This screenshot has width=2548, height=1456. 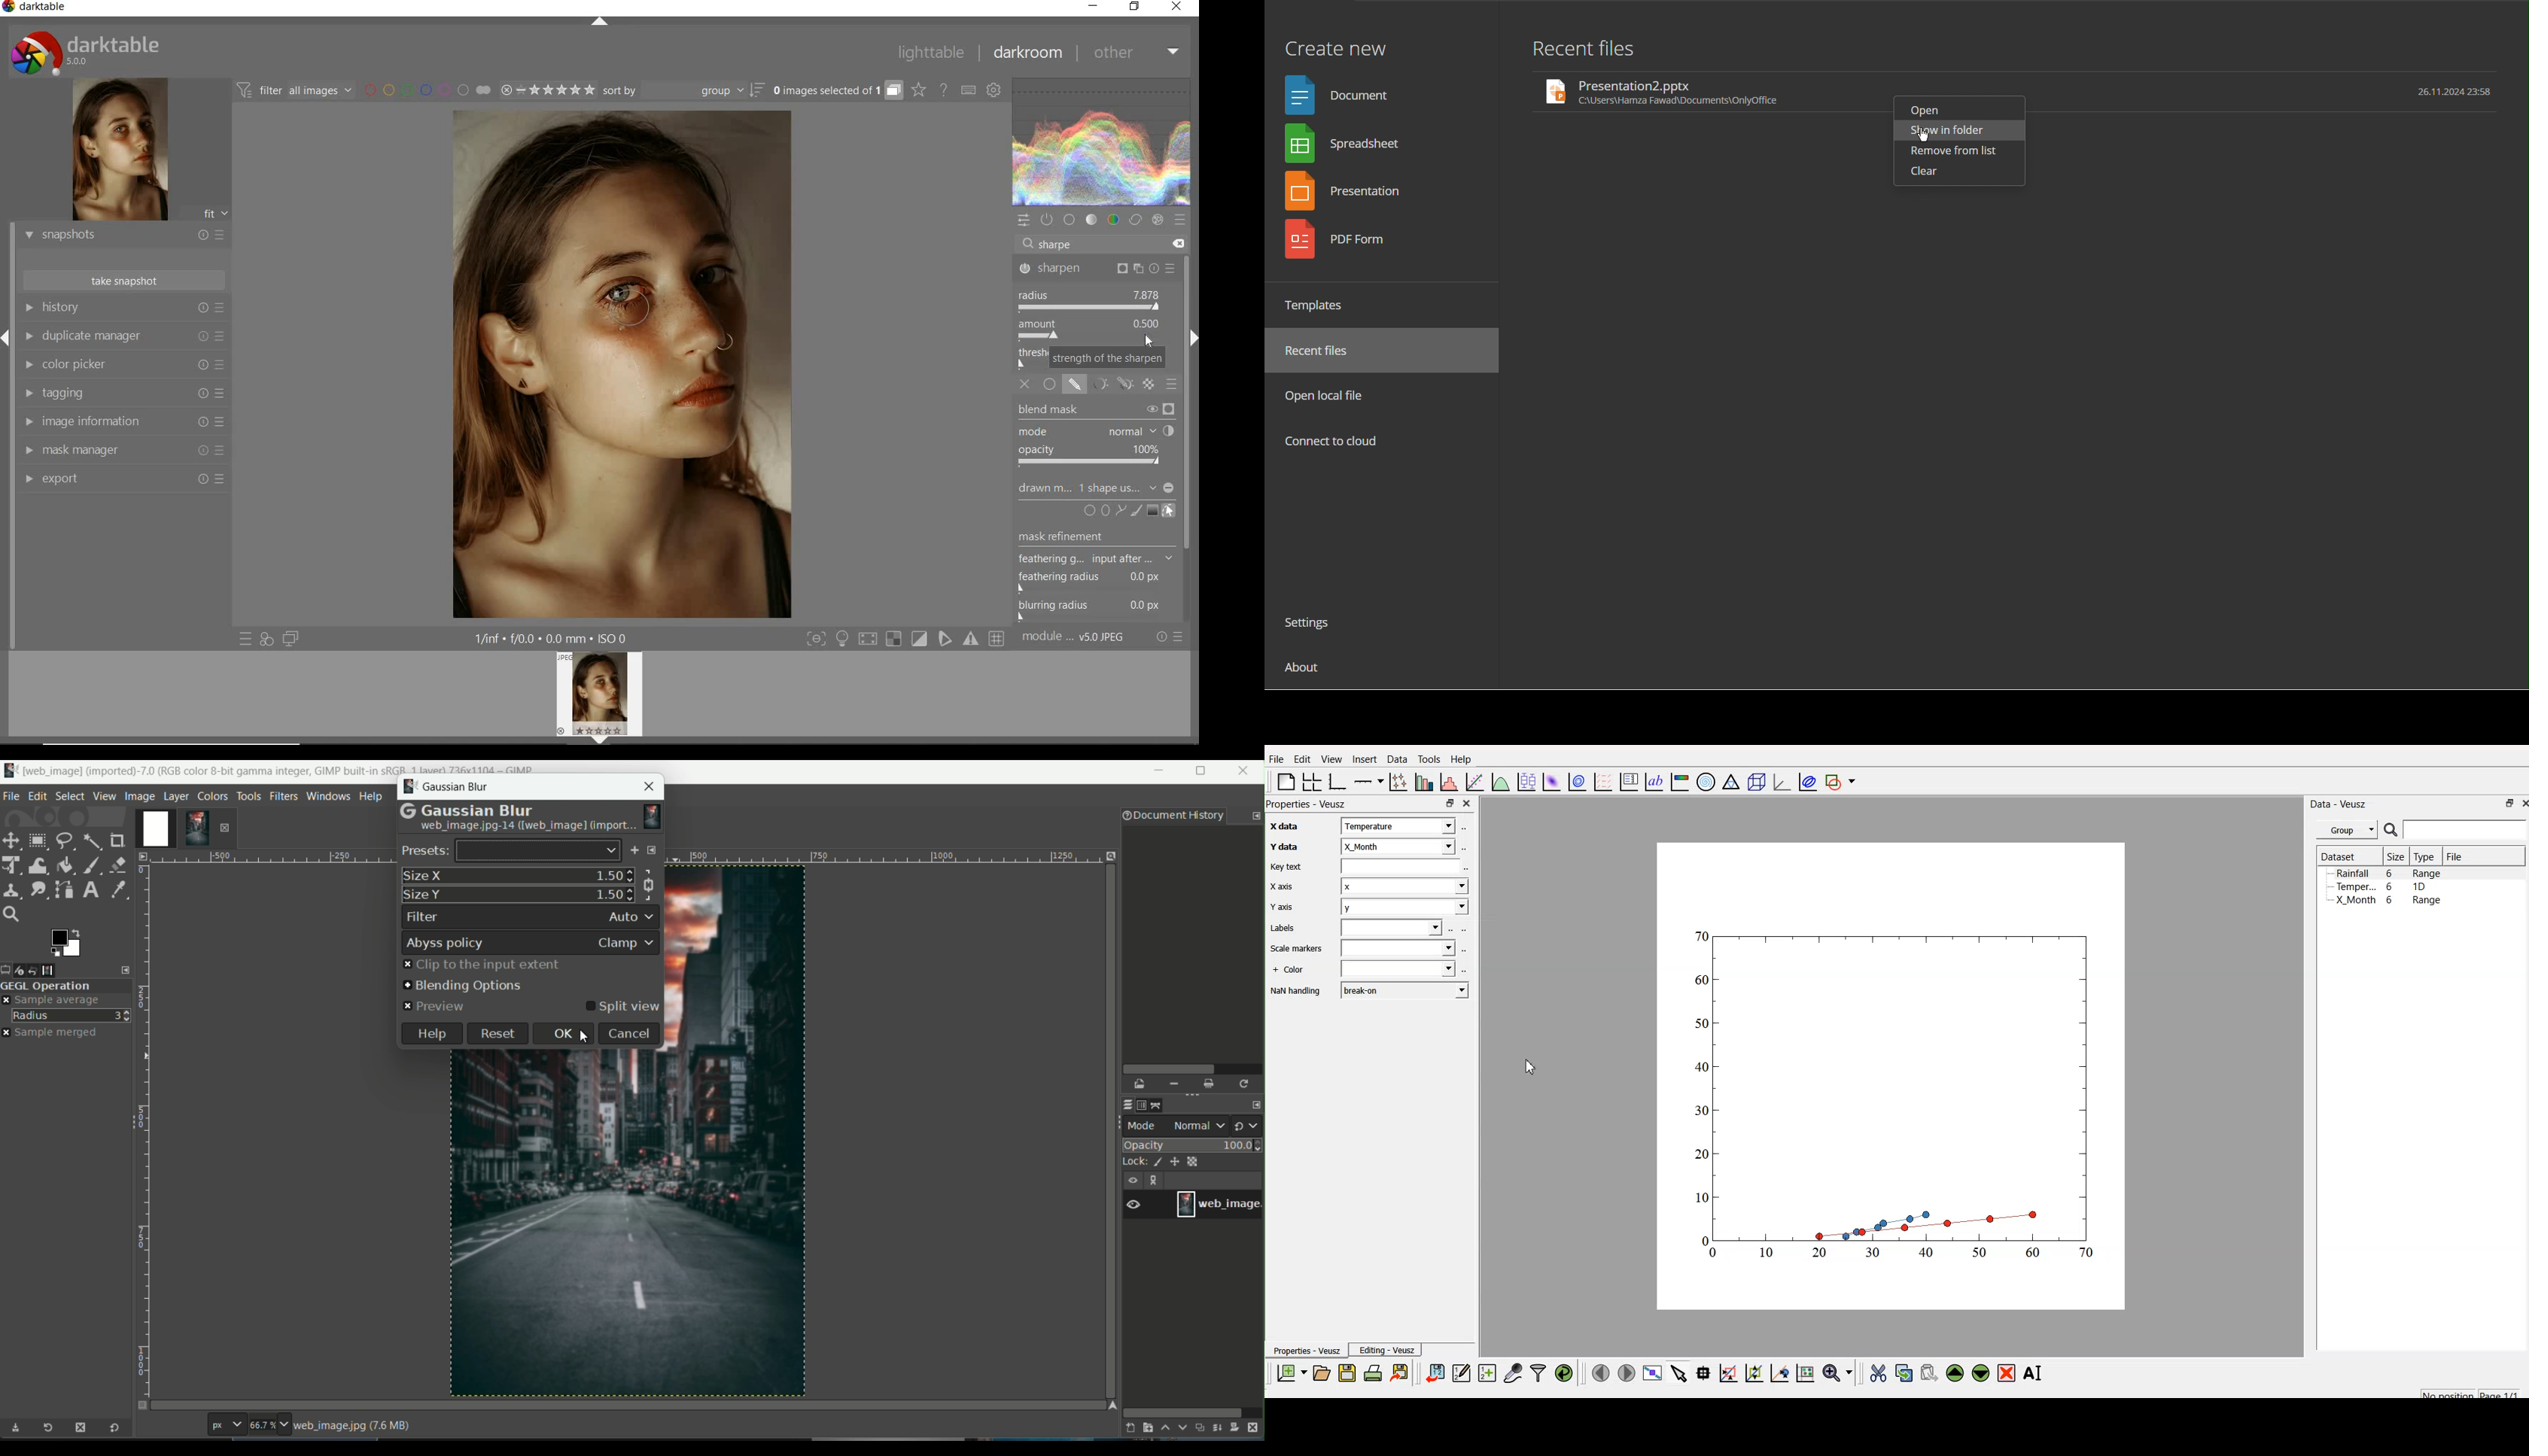 I want to click on export, so click(x=123, y=480).